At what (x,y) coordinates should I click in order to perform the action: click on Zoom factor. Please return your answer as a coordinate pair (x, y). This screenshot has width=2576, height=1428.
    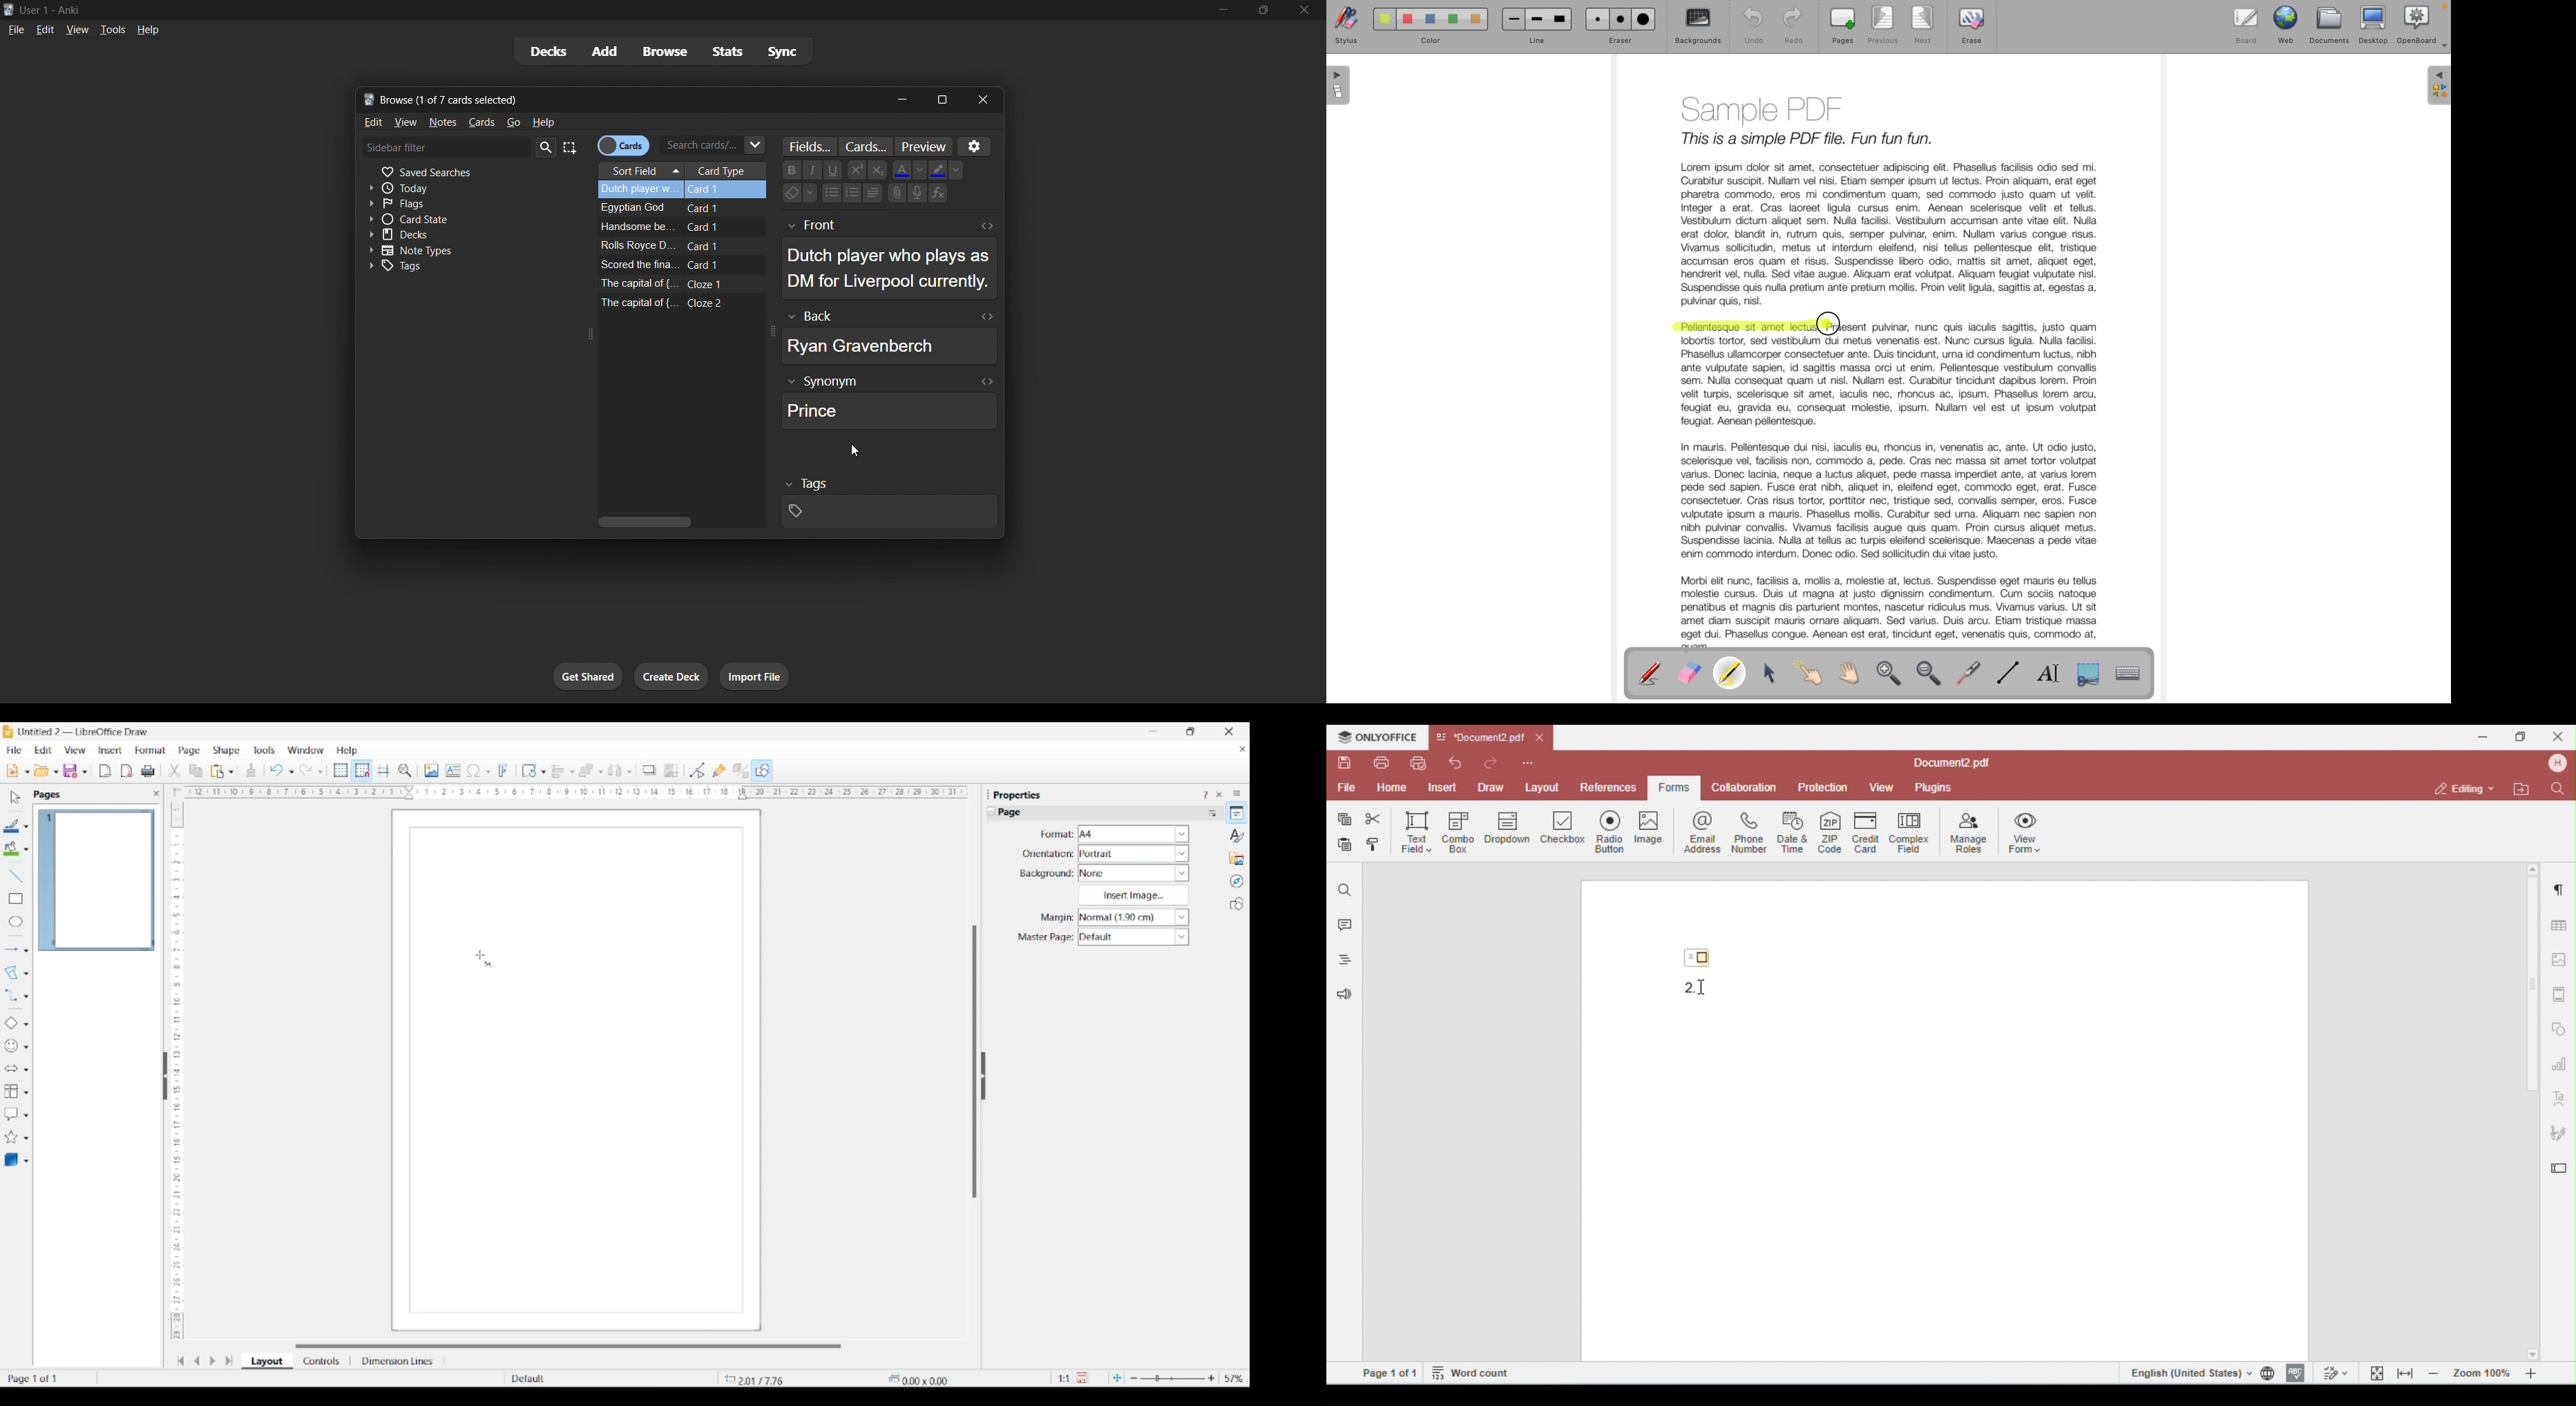
    Looking at the image, I should click on (1235, 1379).